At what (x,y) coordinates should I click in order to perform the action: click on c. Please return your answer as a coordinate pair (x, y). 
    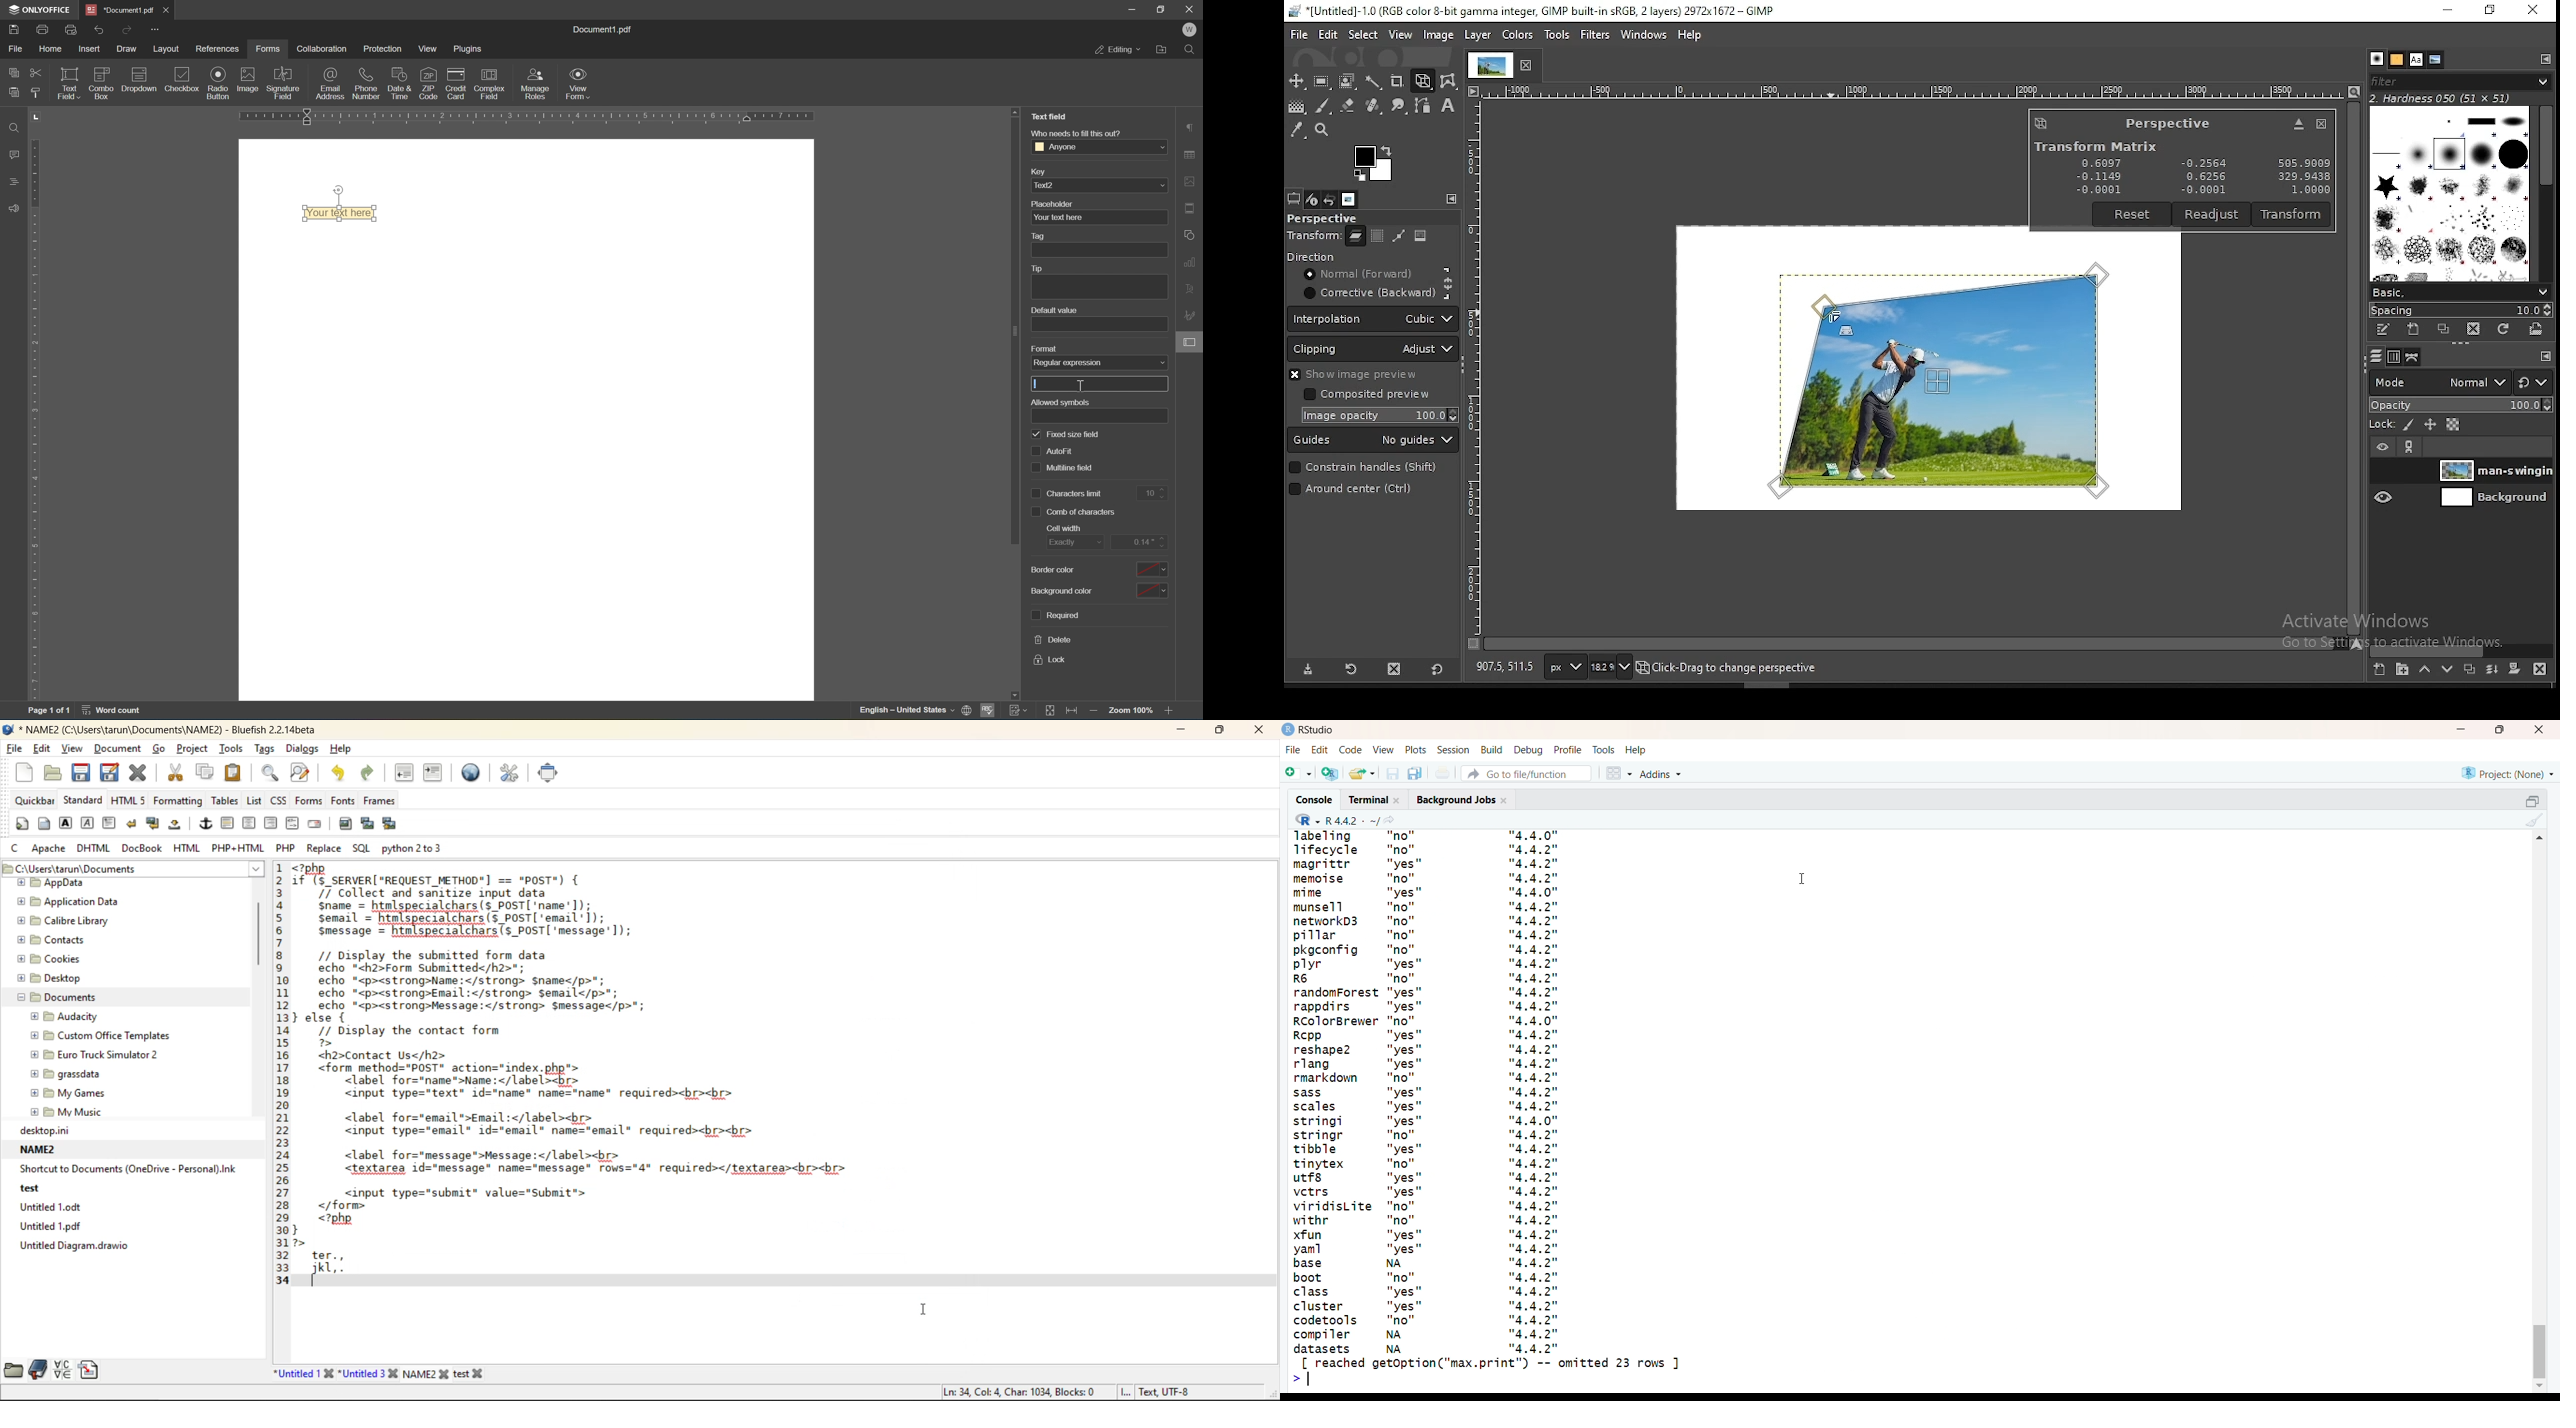
    Looking at the image, I should click on (15, 847).